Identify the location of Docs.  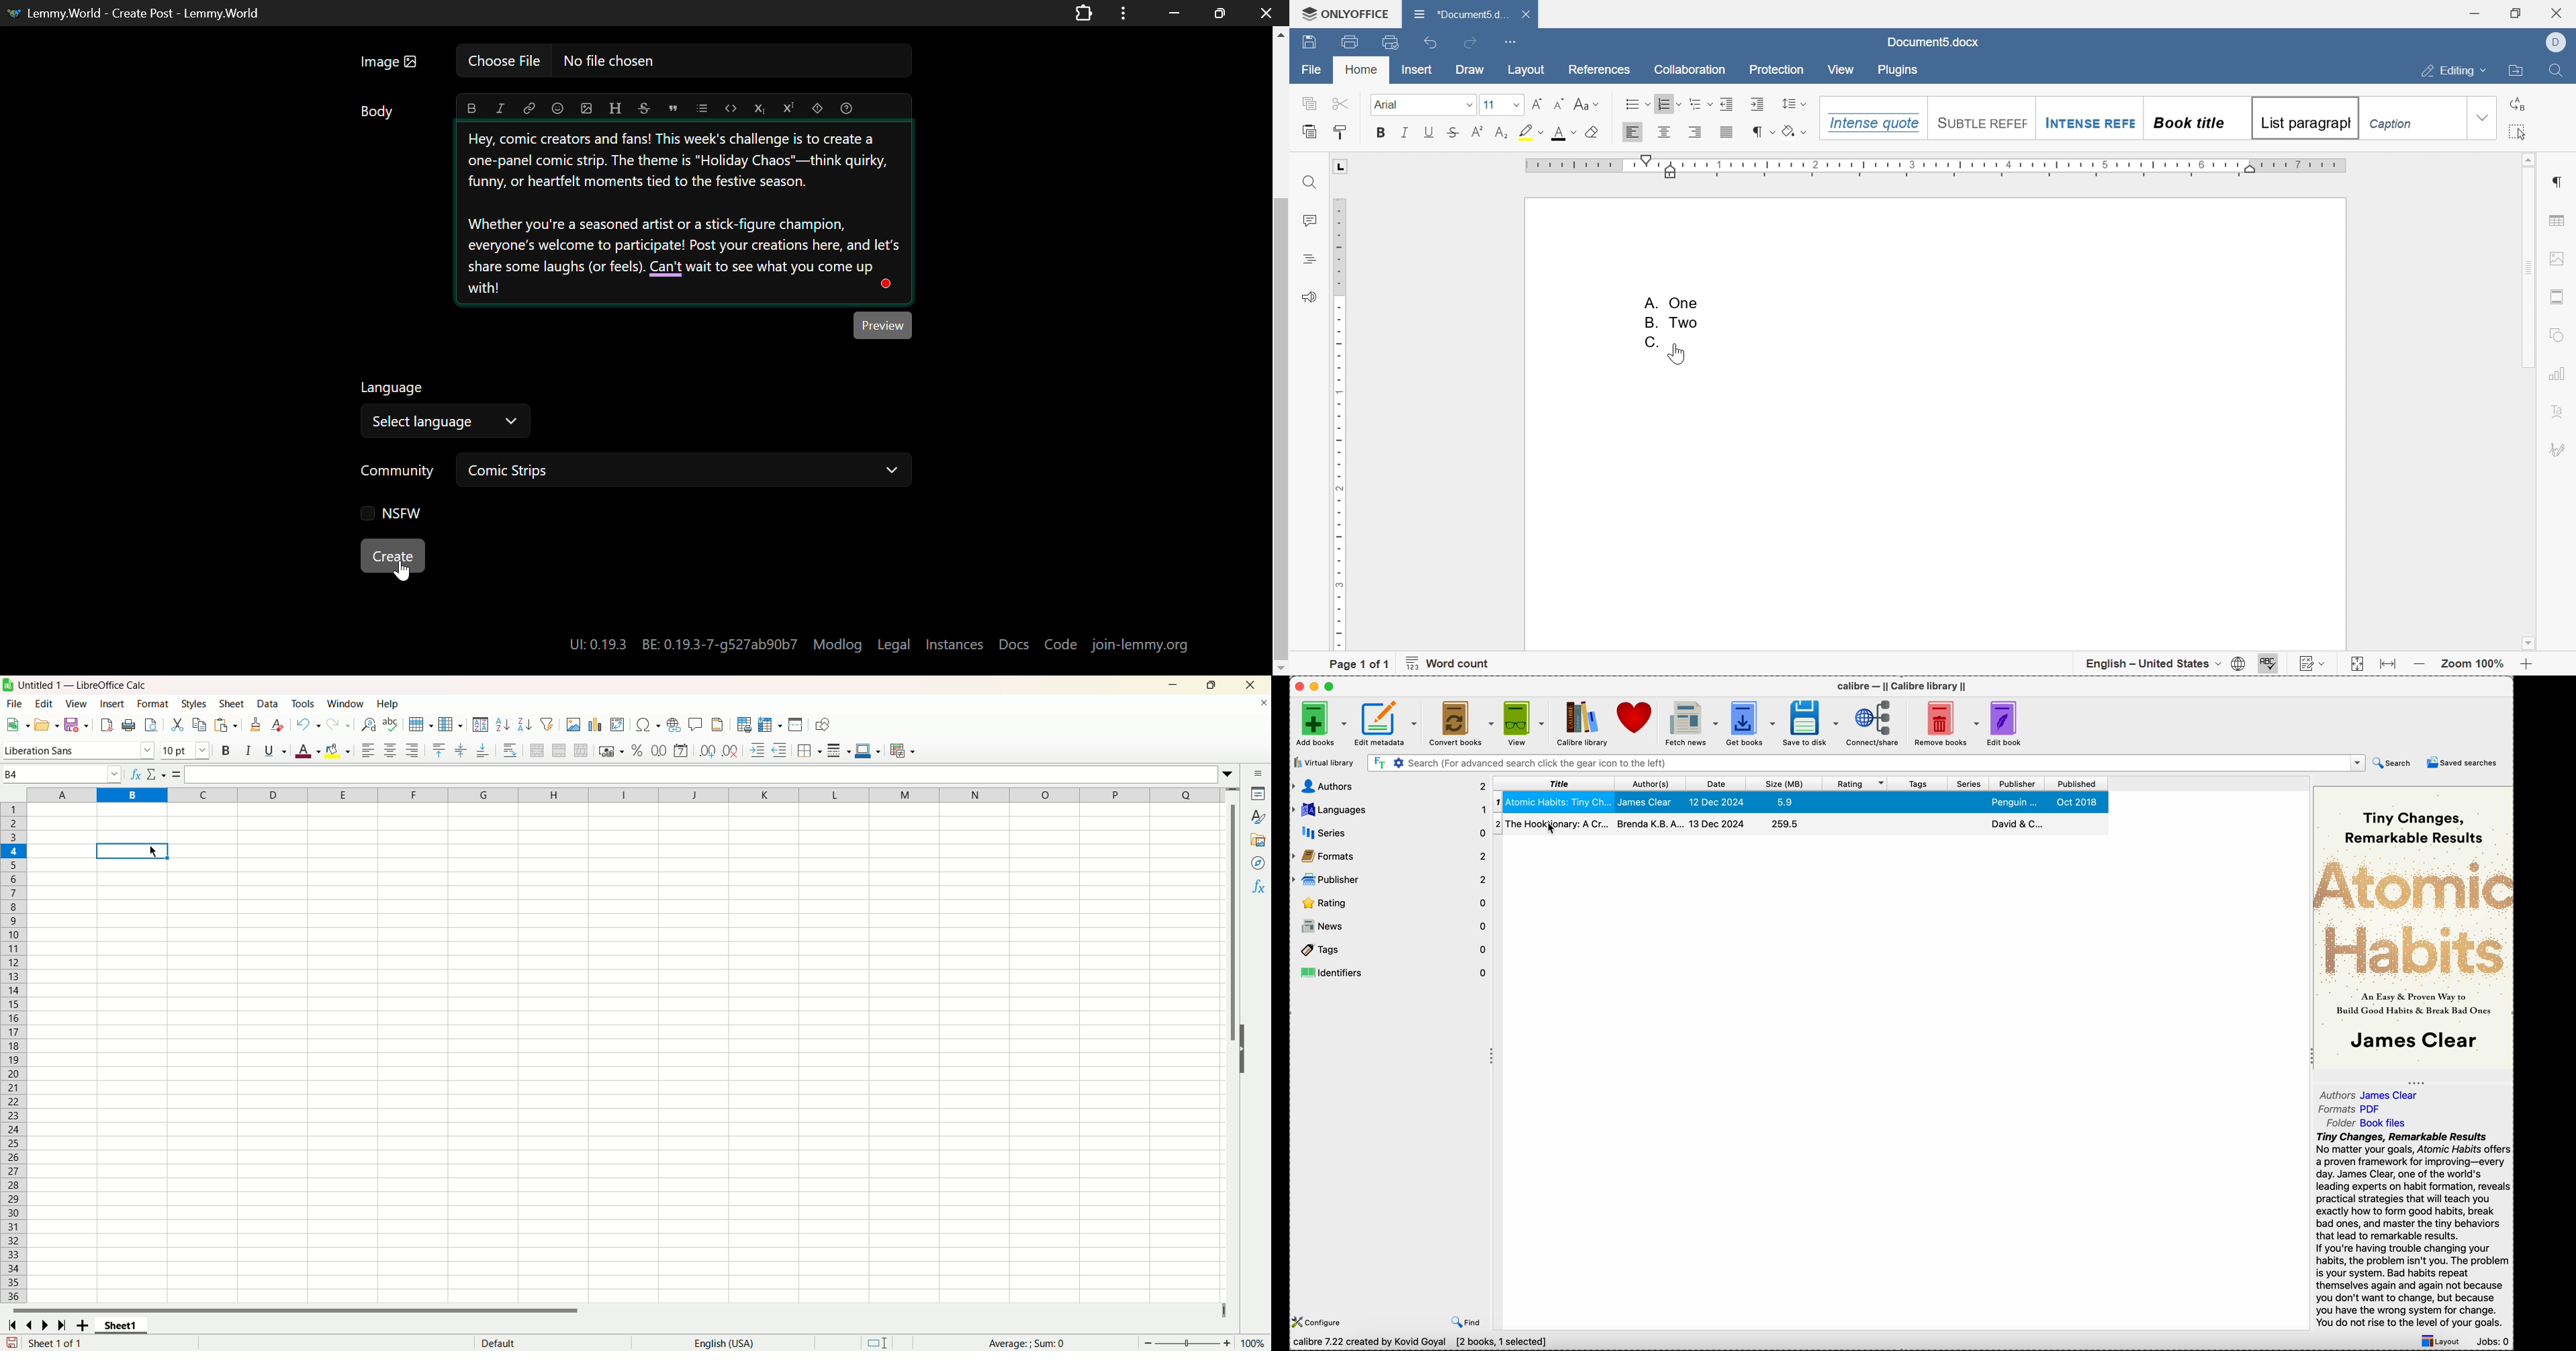
(1015, 644).